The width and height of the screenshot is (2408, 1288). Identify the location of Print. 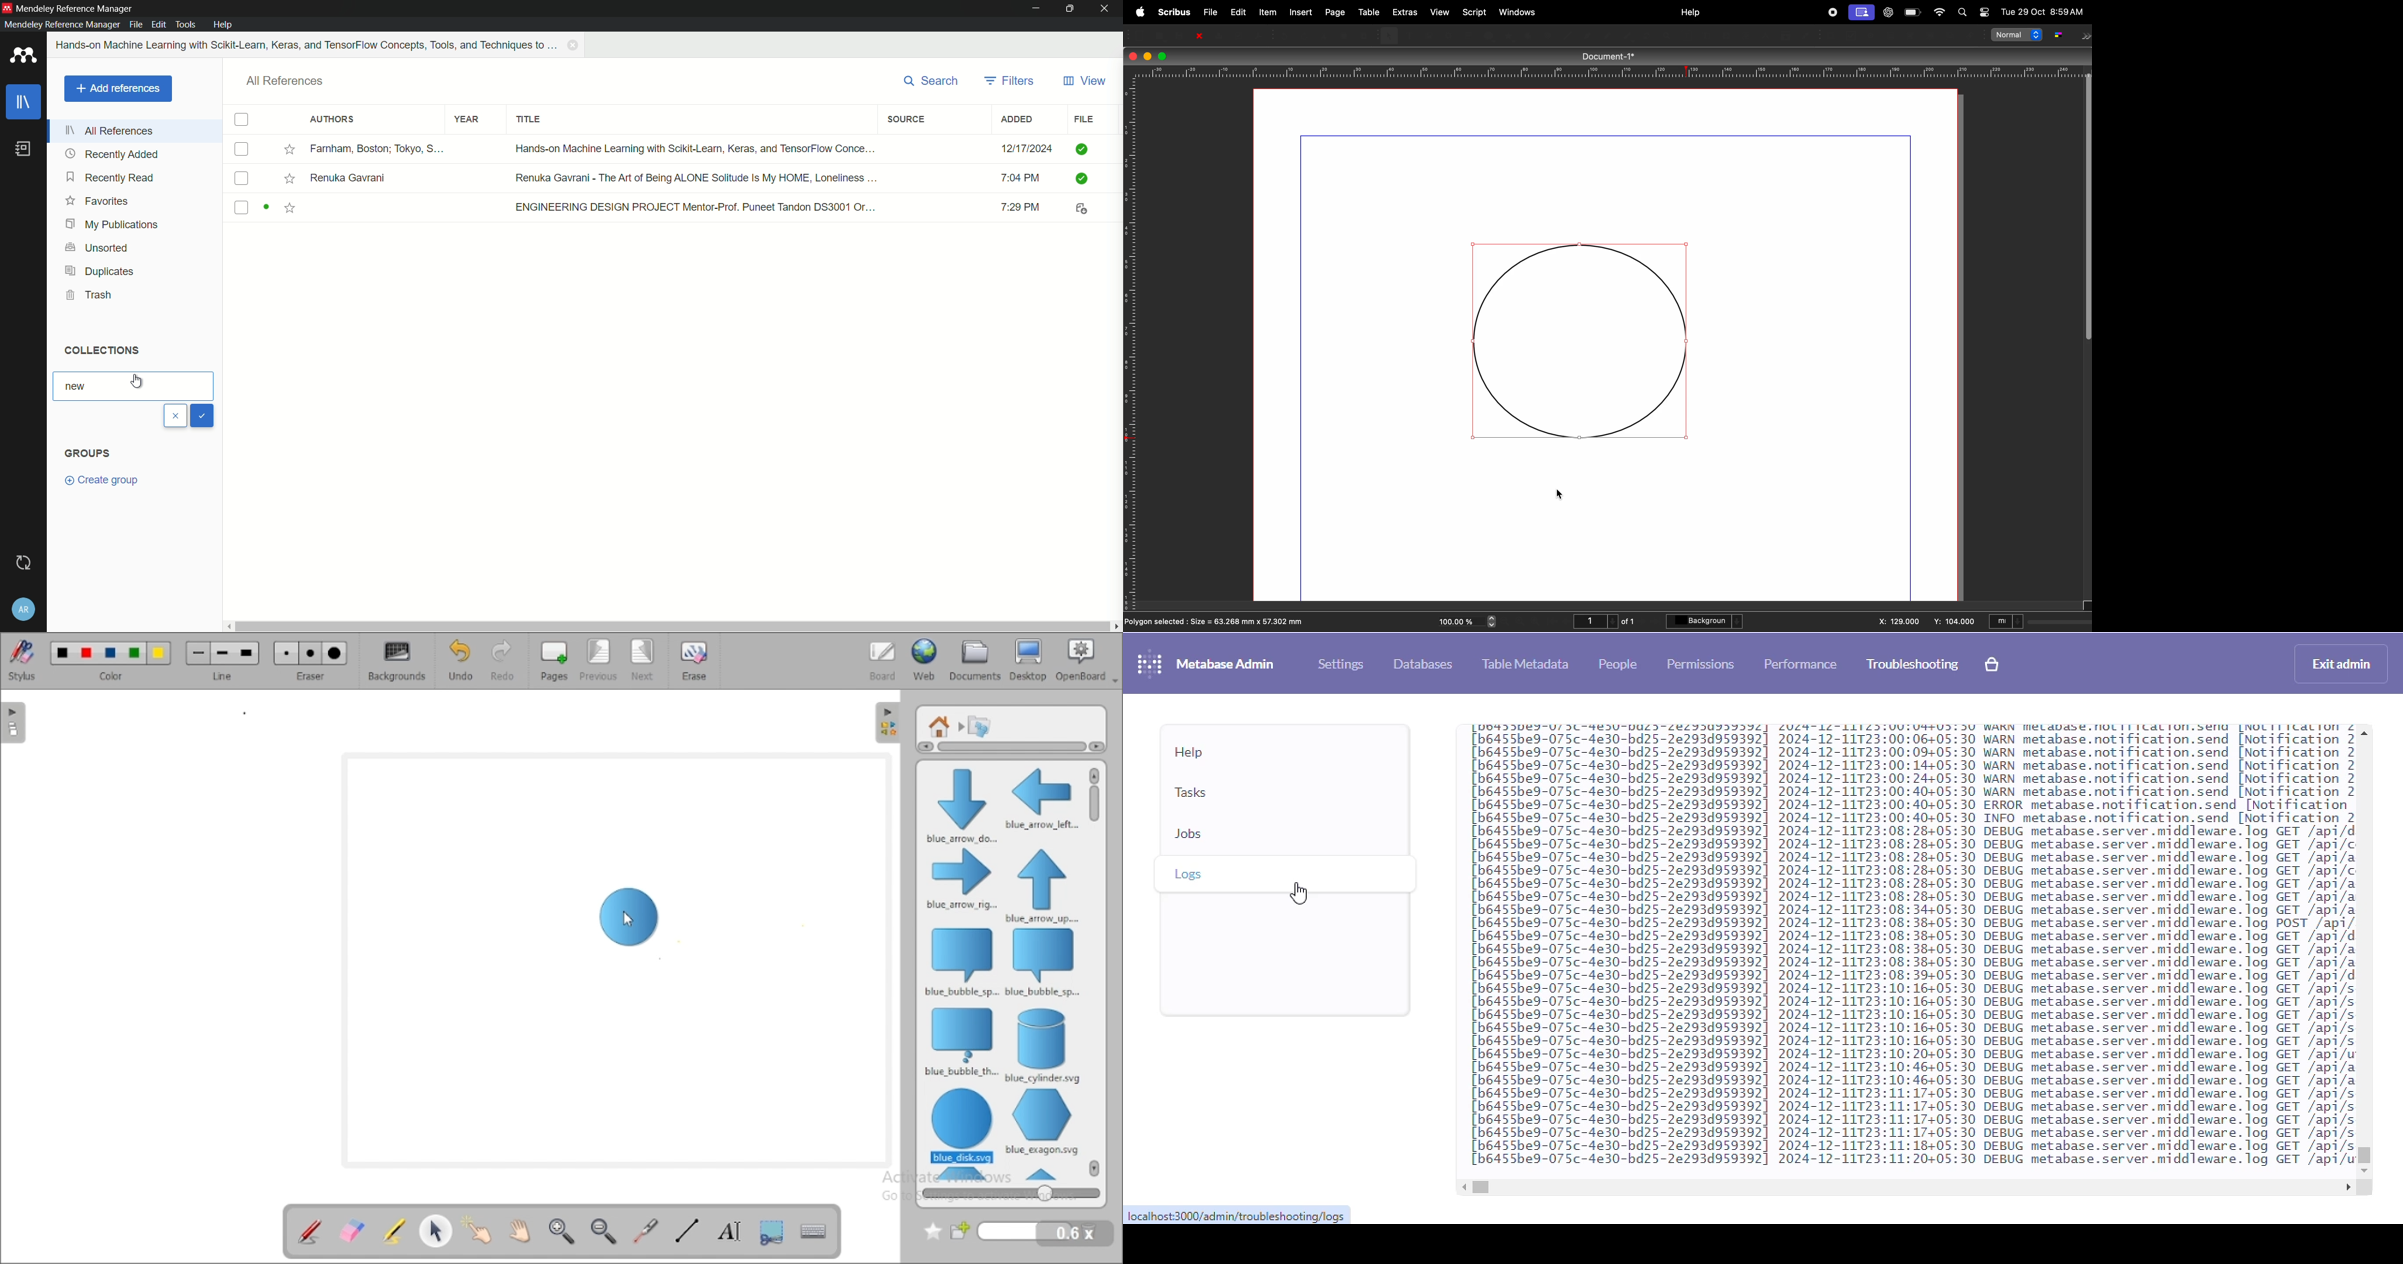
(1218, 35).